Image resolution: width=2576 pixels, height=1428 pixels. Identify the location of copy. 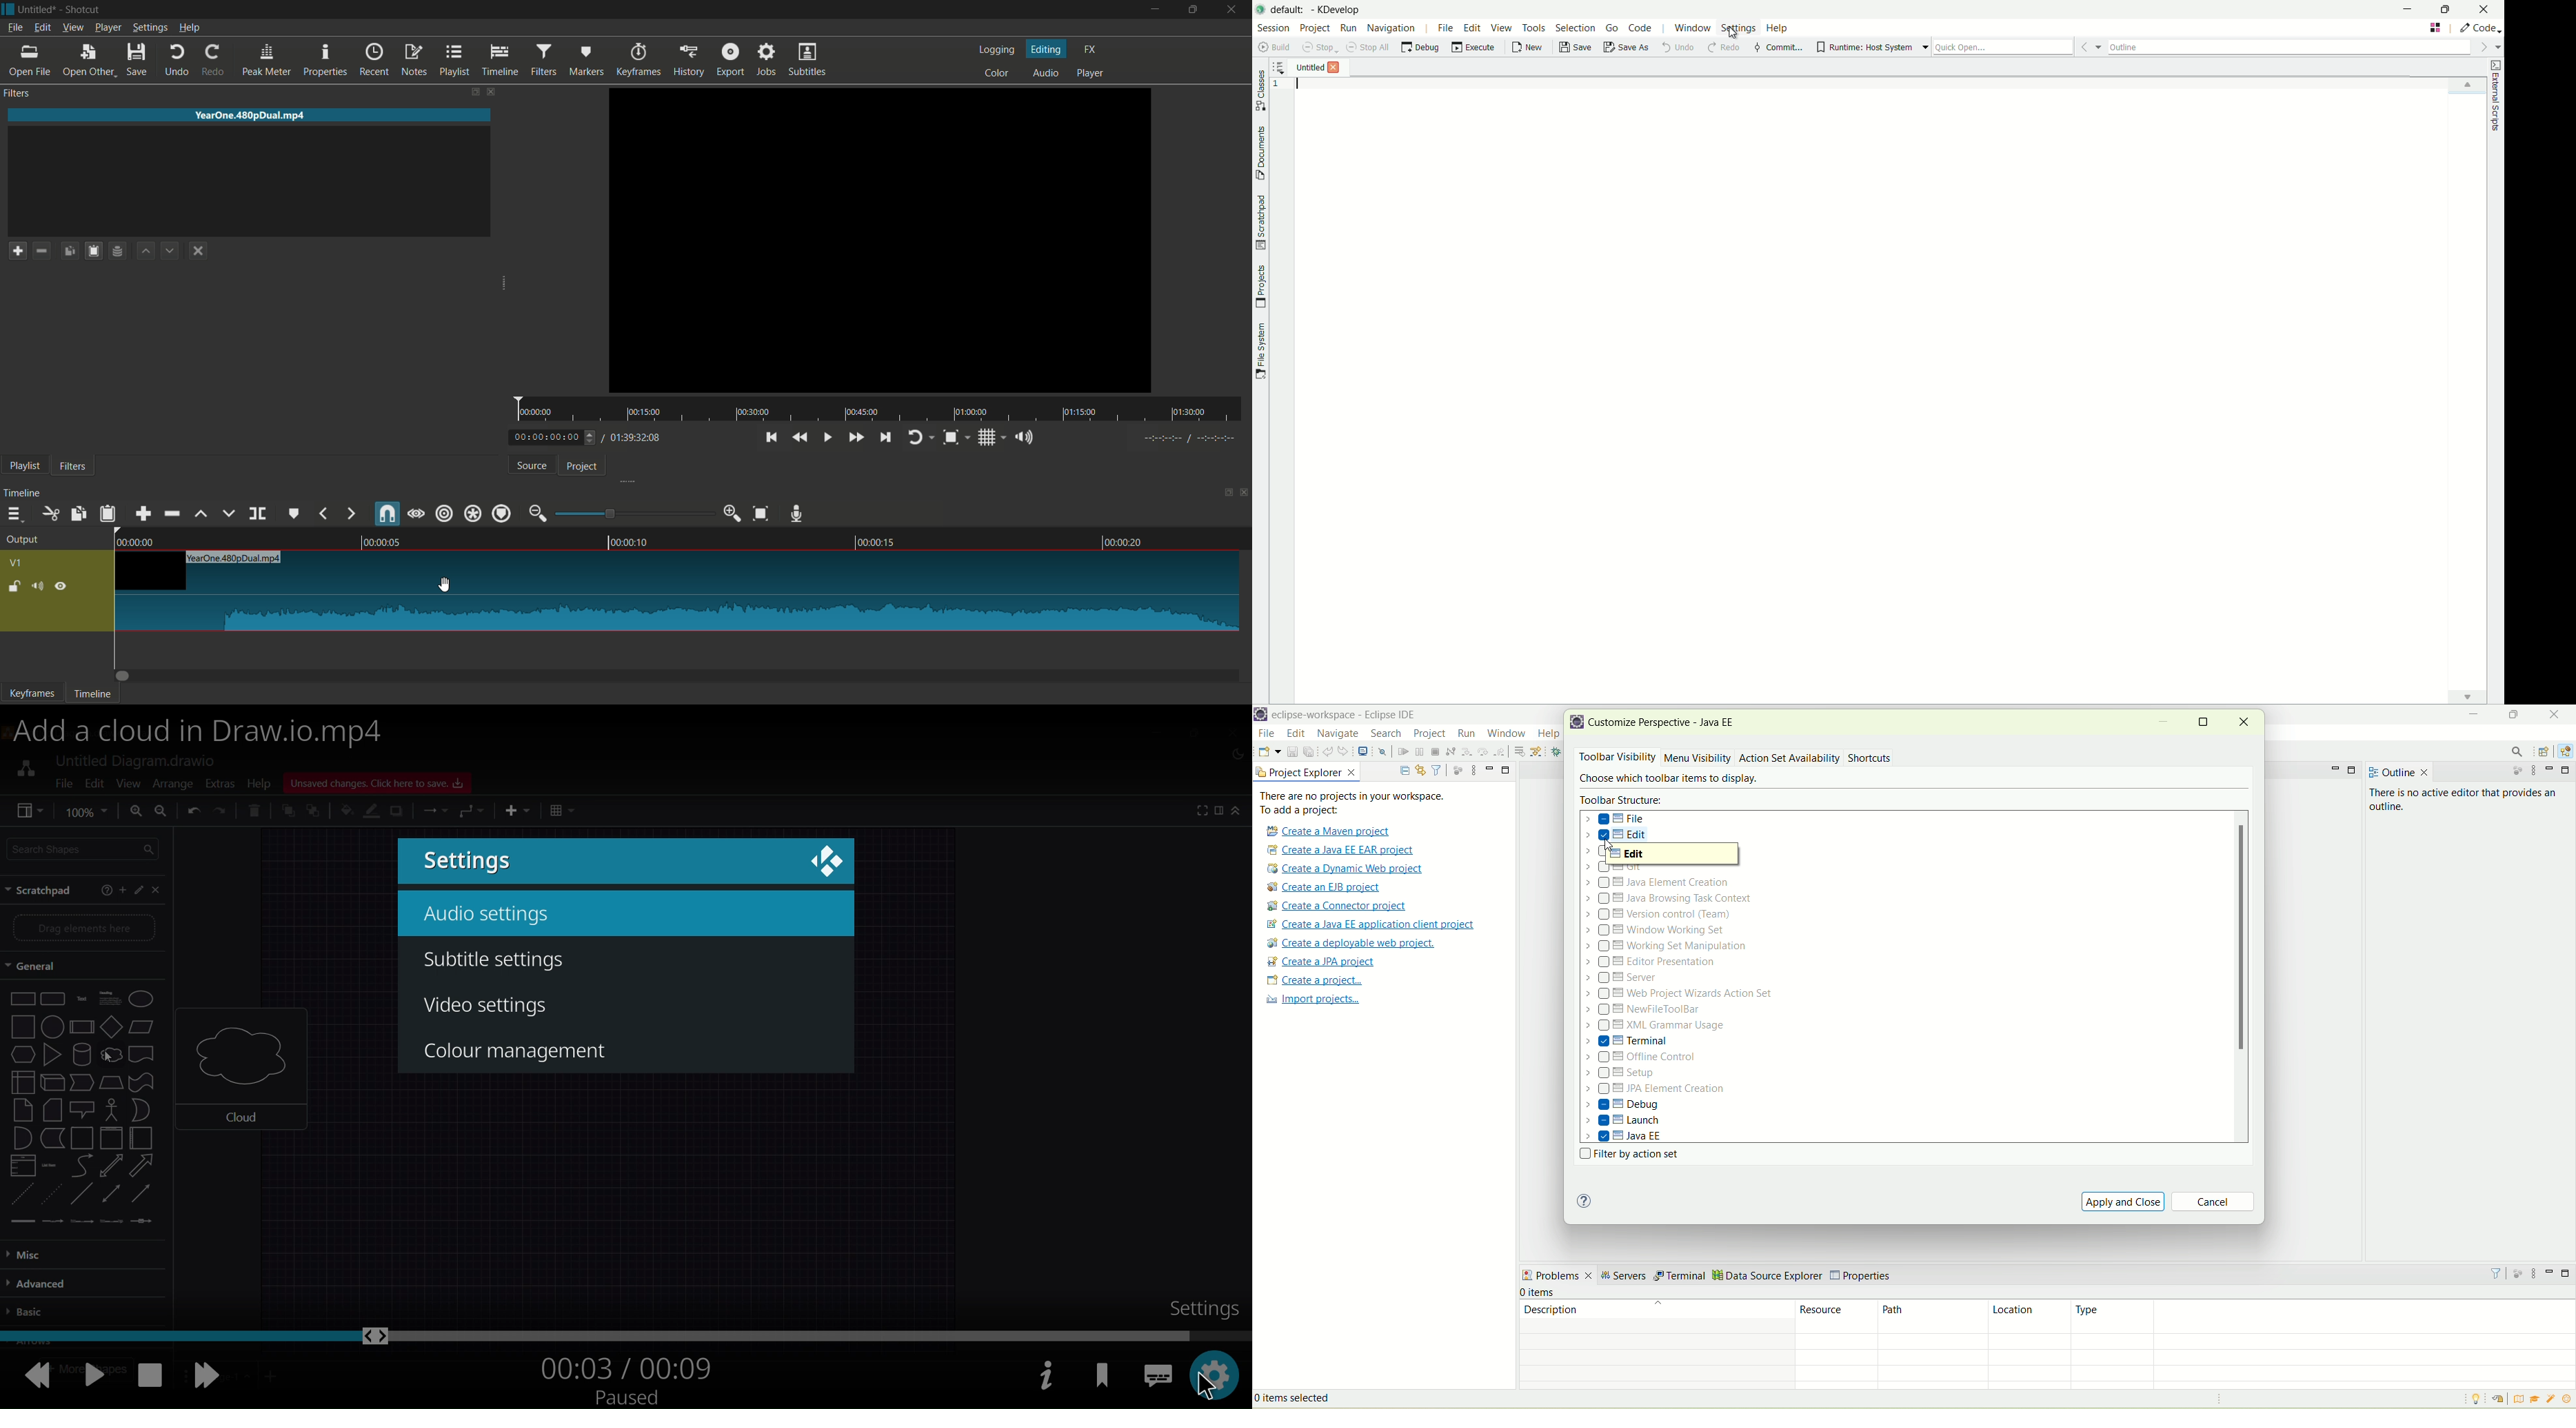
(79, 512).